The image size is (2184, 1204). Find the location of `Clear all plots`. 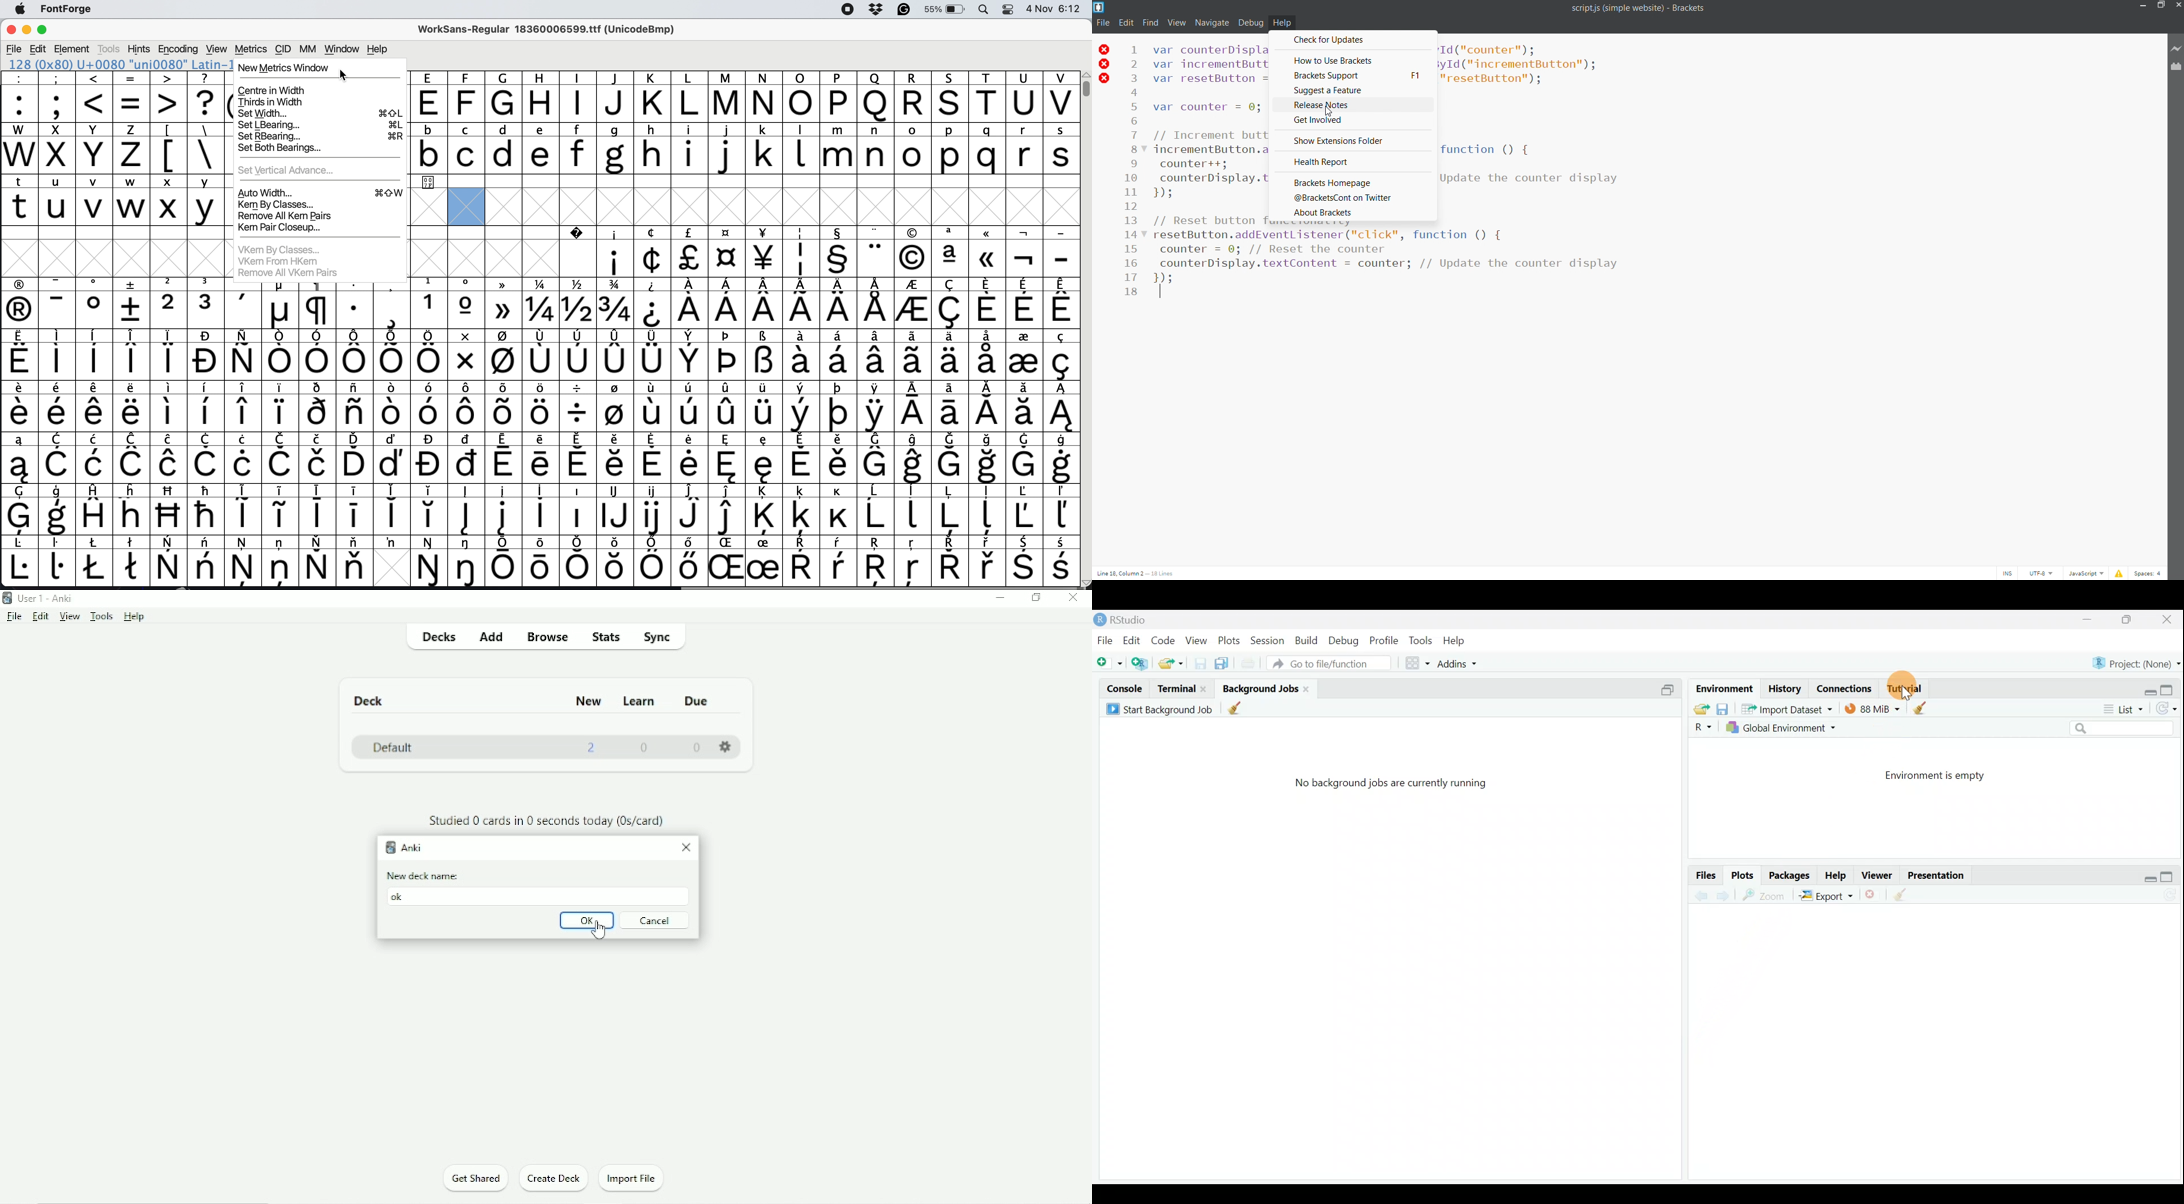

Clear all plots is located at coordinates (1907, 895).